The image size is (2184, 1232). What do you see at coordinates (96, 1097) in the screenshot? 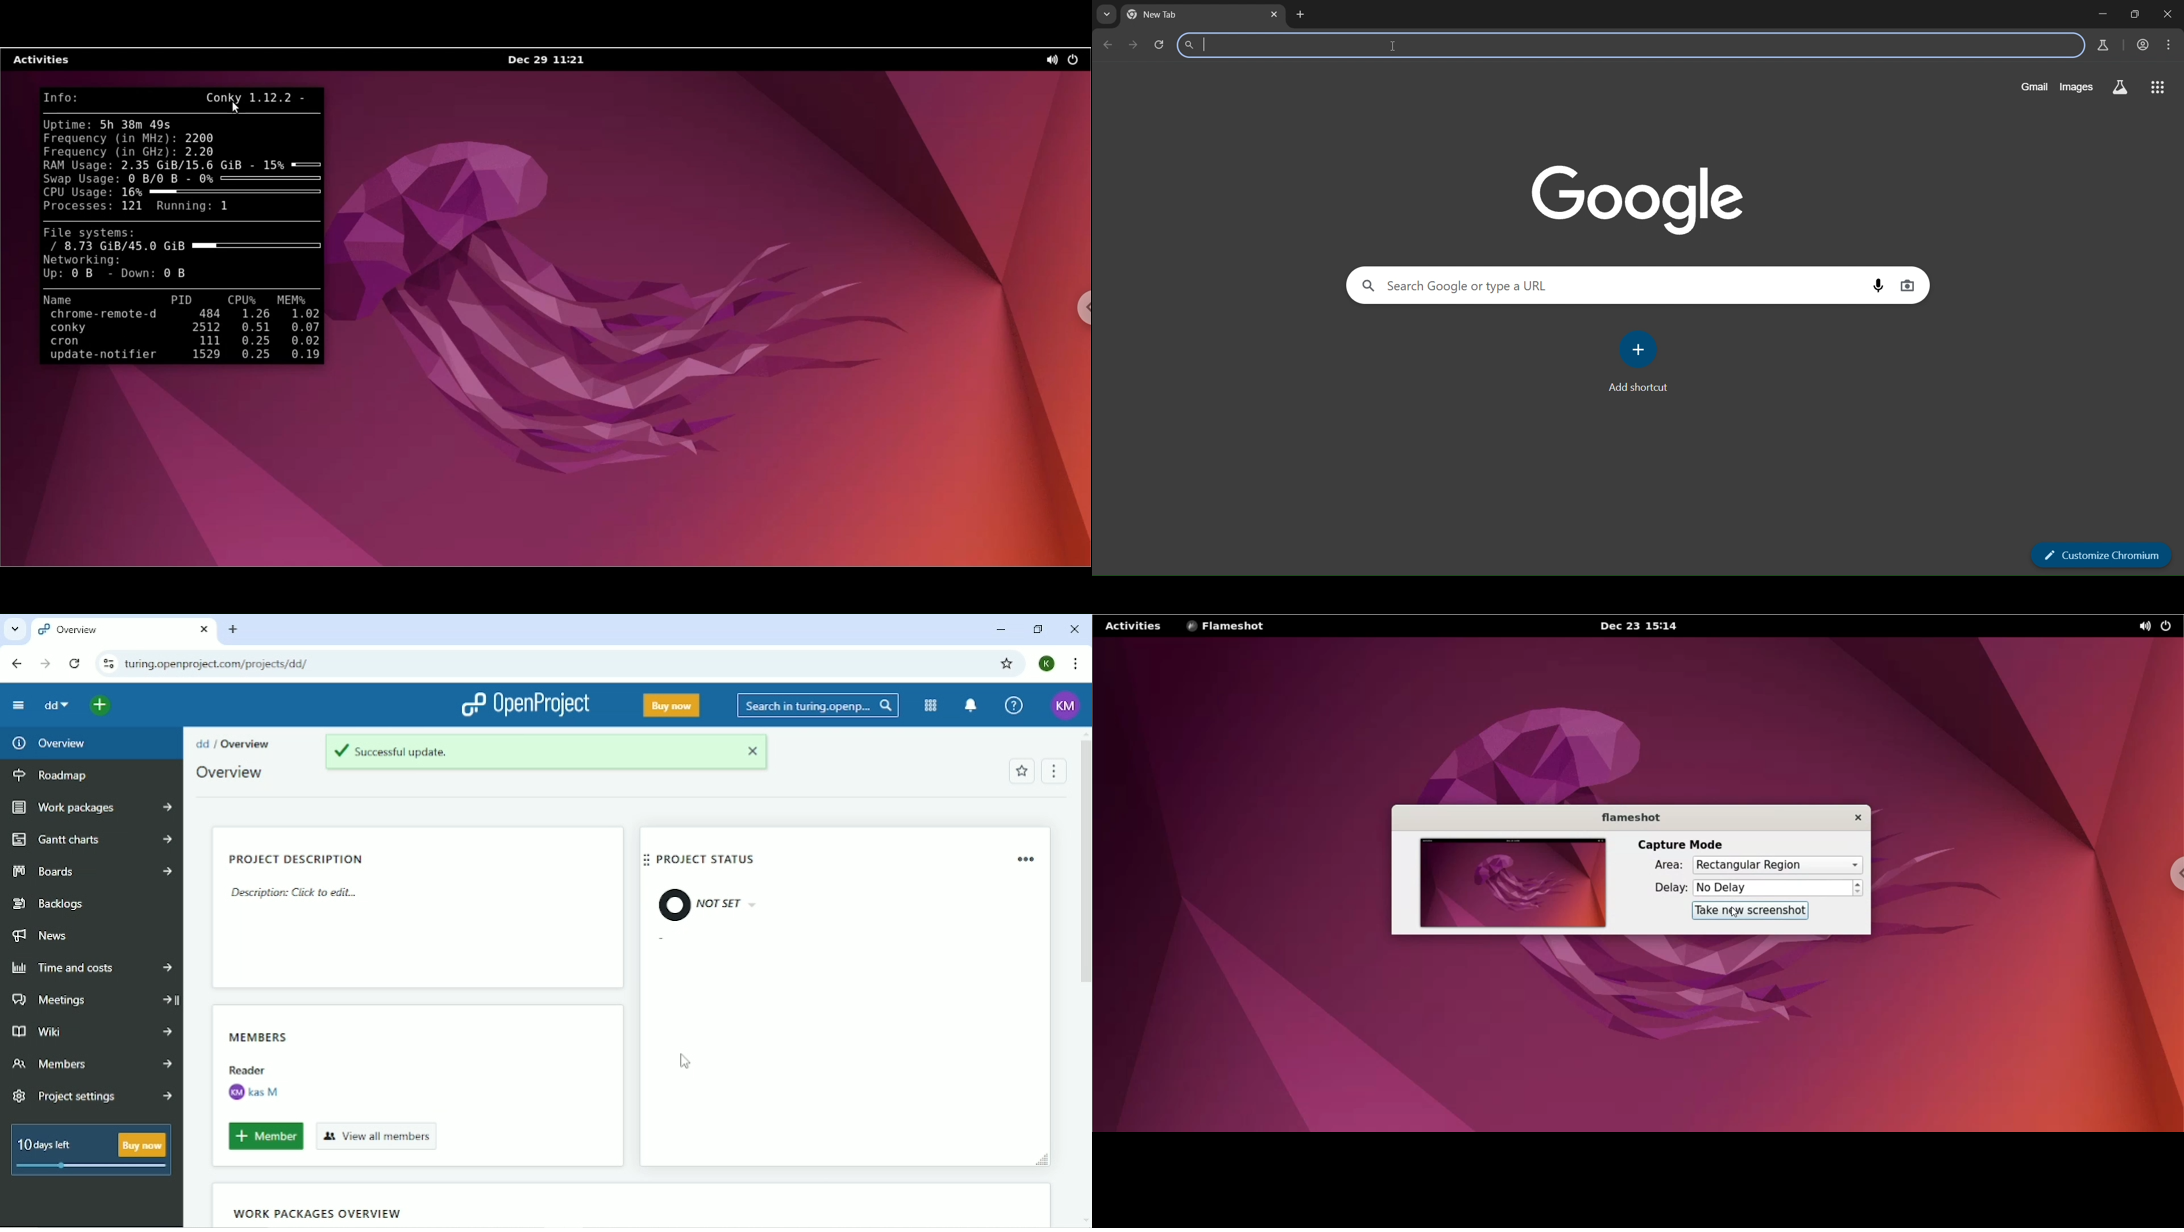
I see `Project settings` at bounding box center [96, 1097].